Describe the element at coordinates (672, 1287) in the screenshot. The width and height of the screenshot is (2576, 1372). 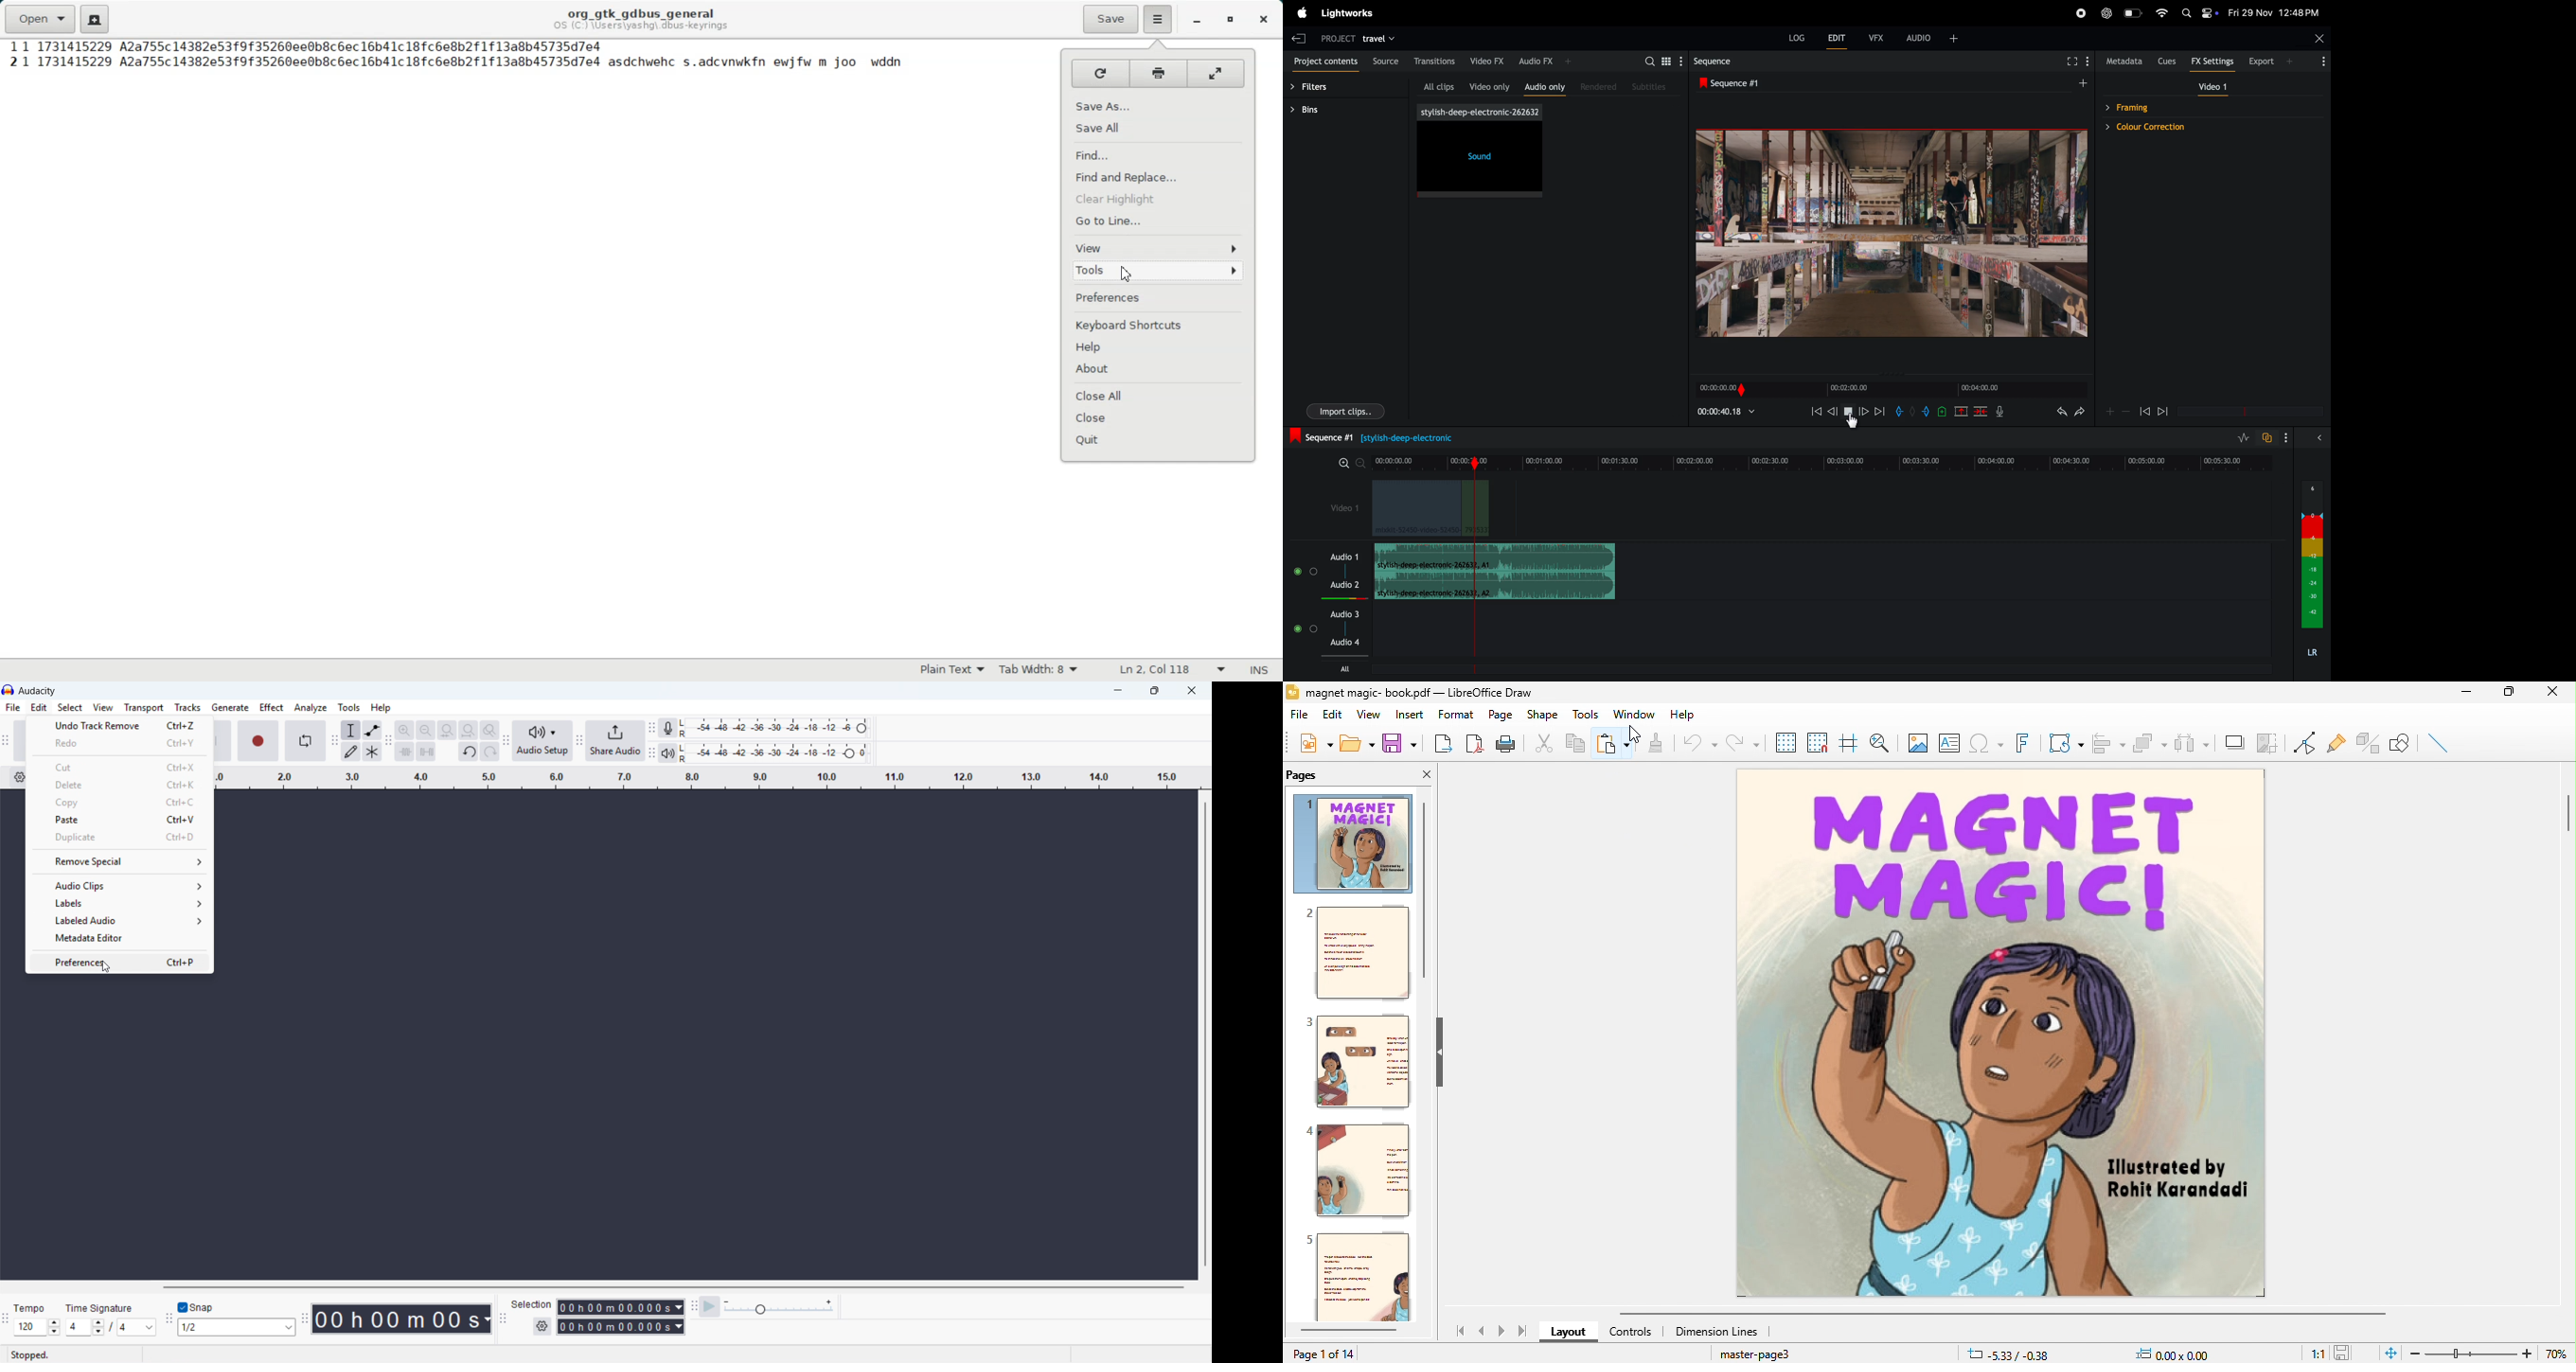
I see `horizontal scrollbar` at that location.